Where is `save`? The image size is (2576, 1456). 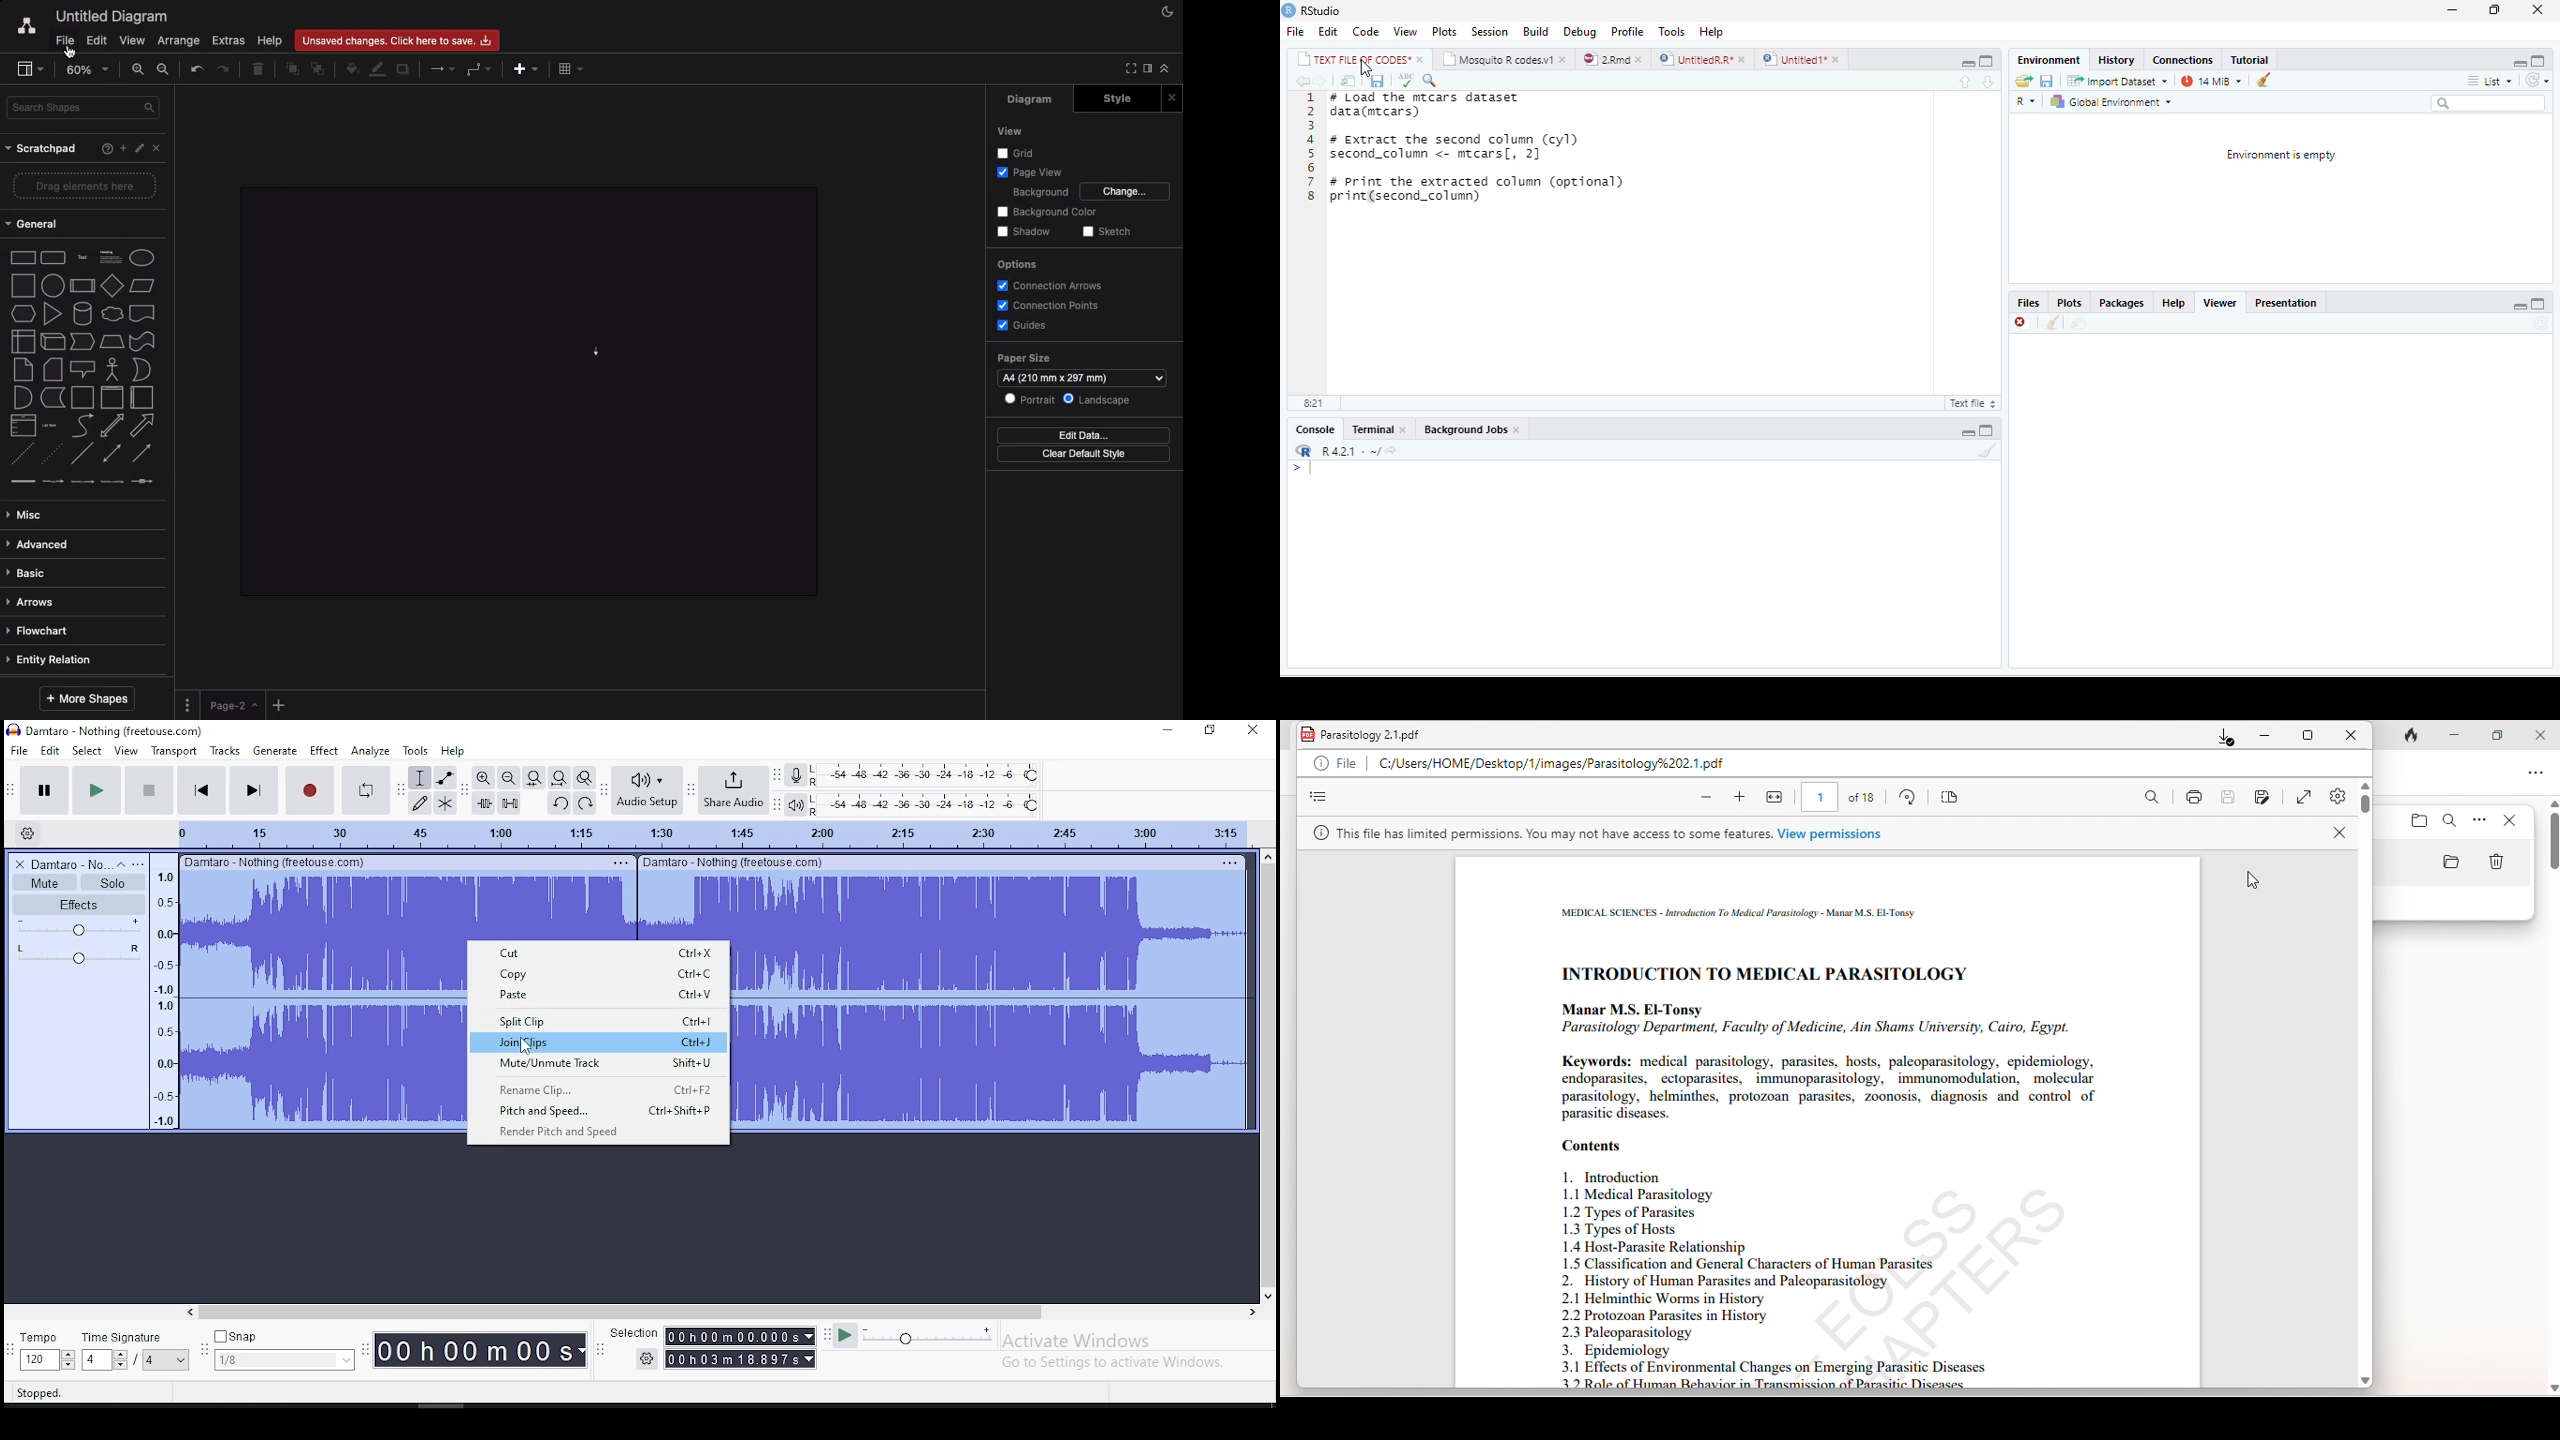
save is located at coordinates (1377, 80).